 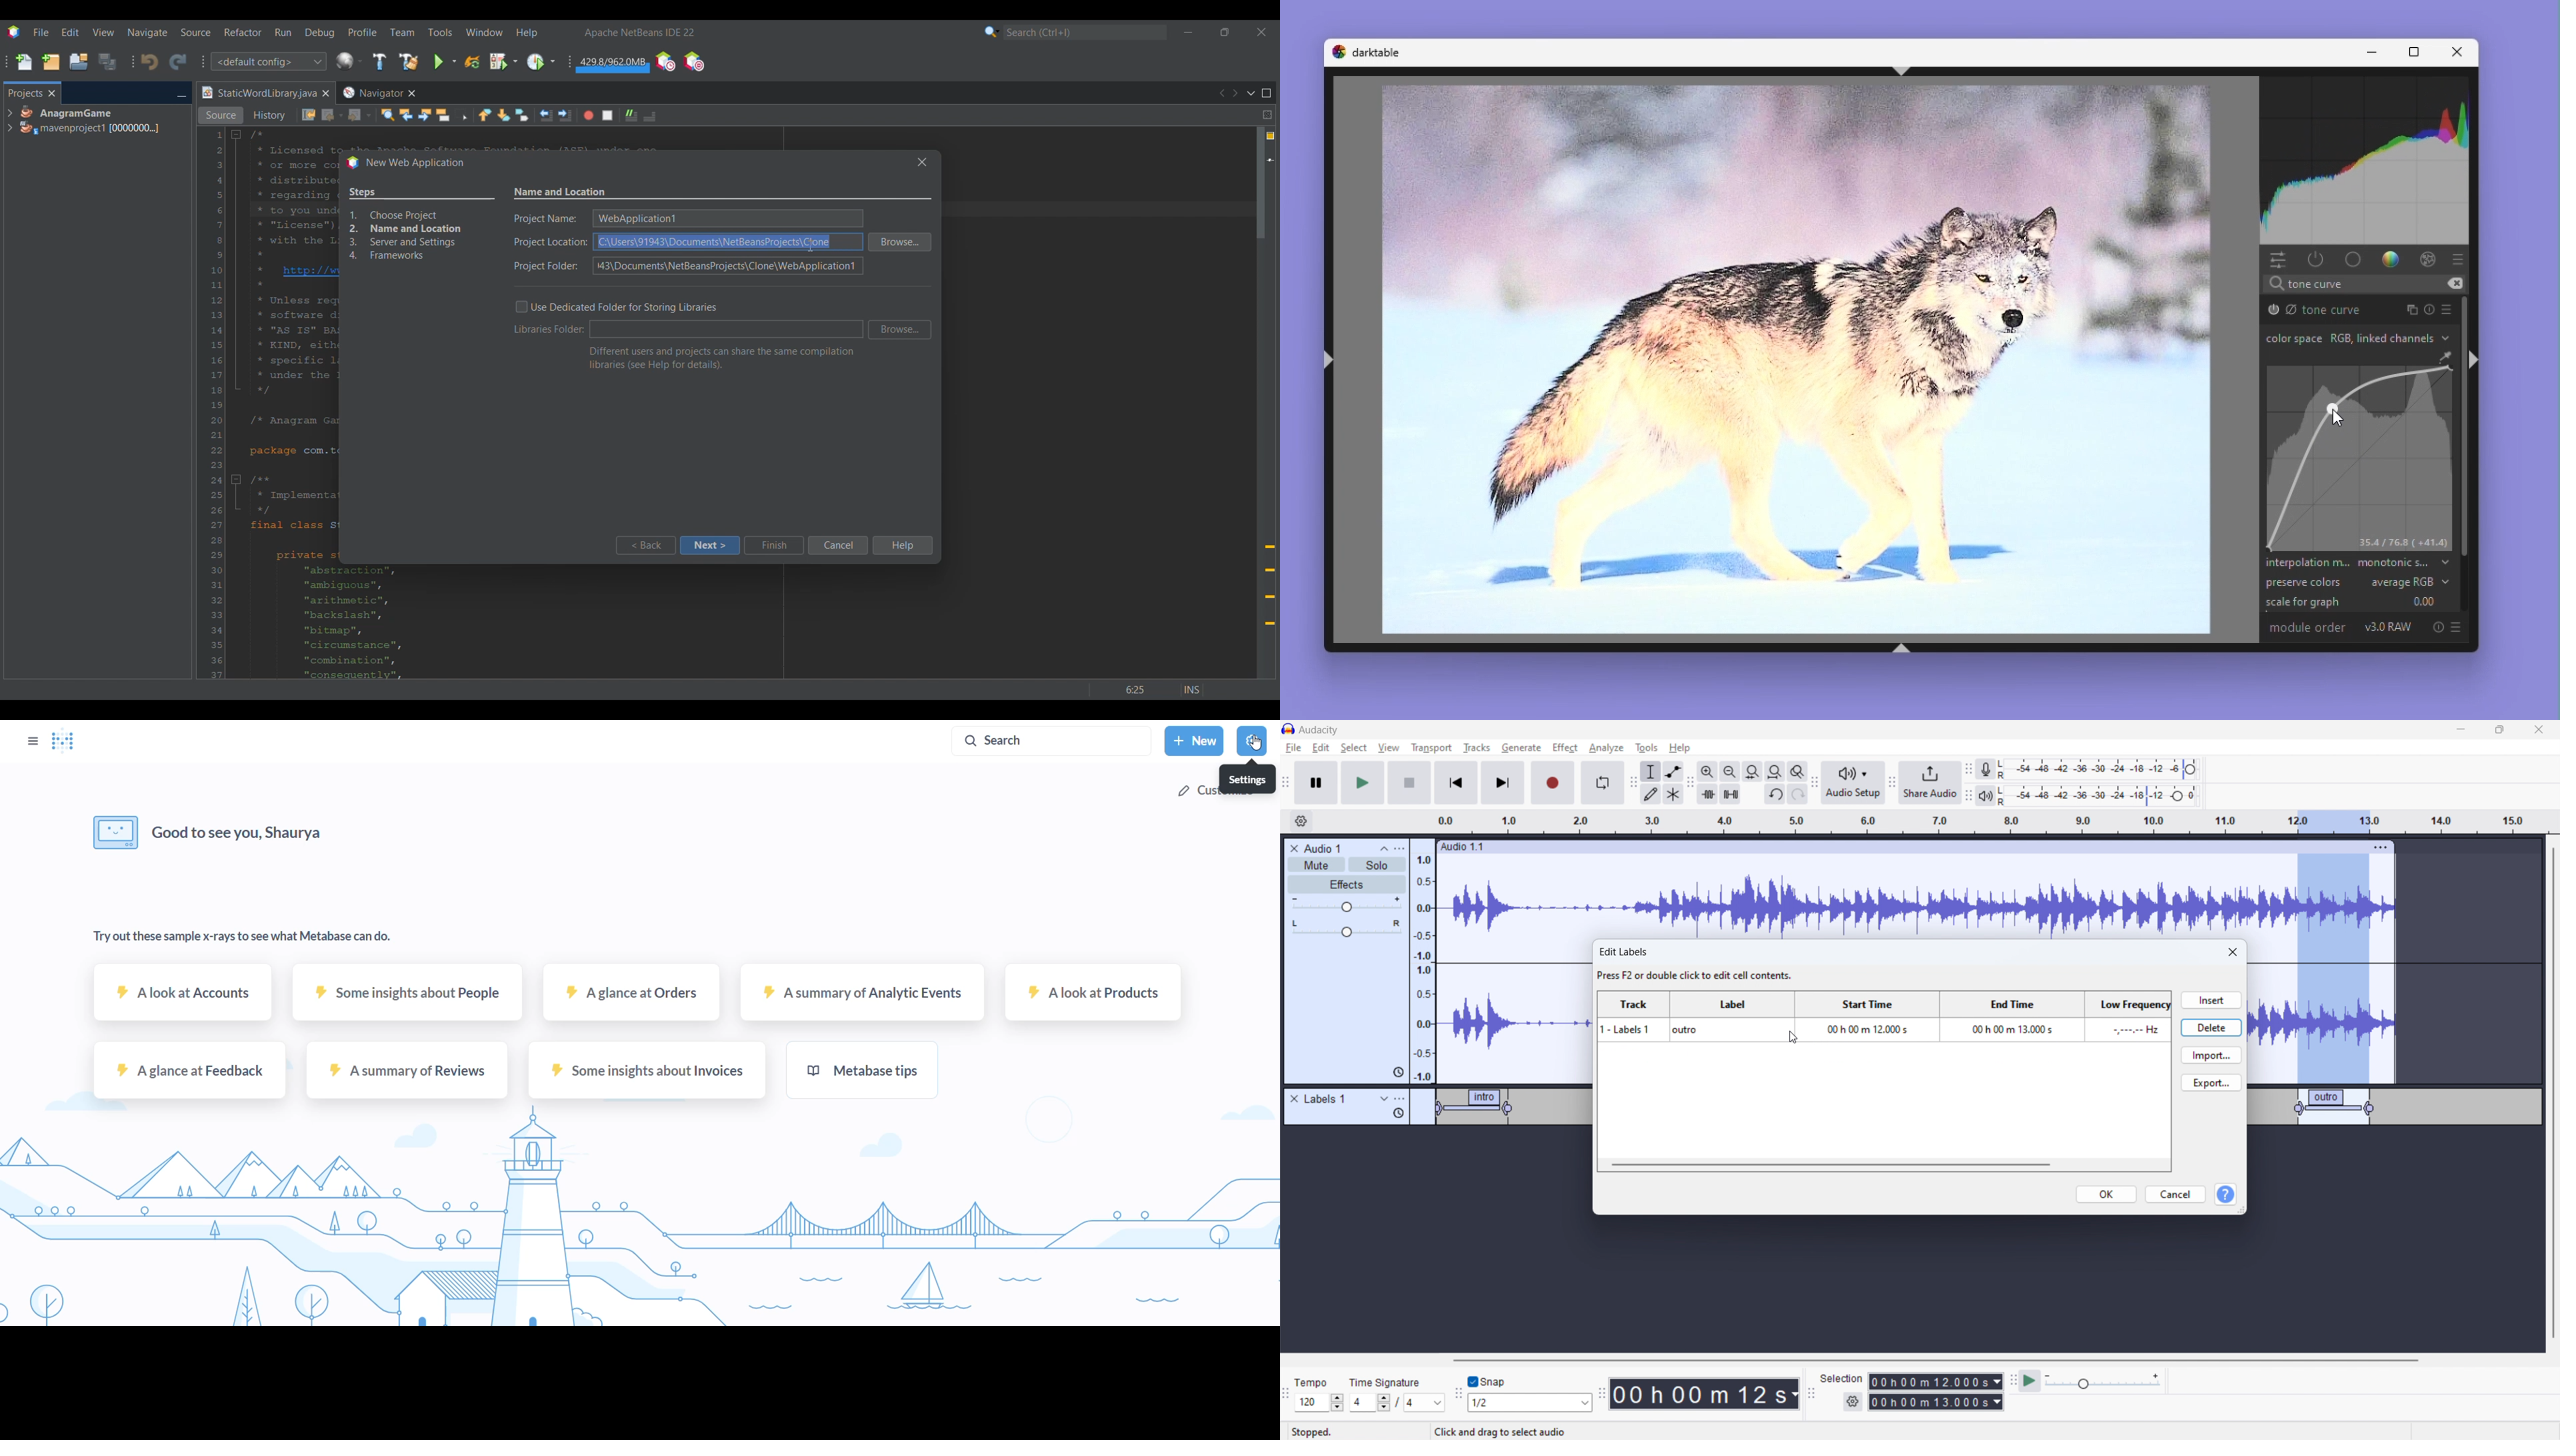 I want to click on select snapping, so click(x=1530, y=1402).